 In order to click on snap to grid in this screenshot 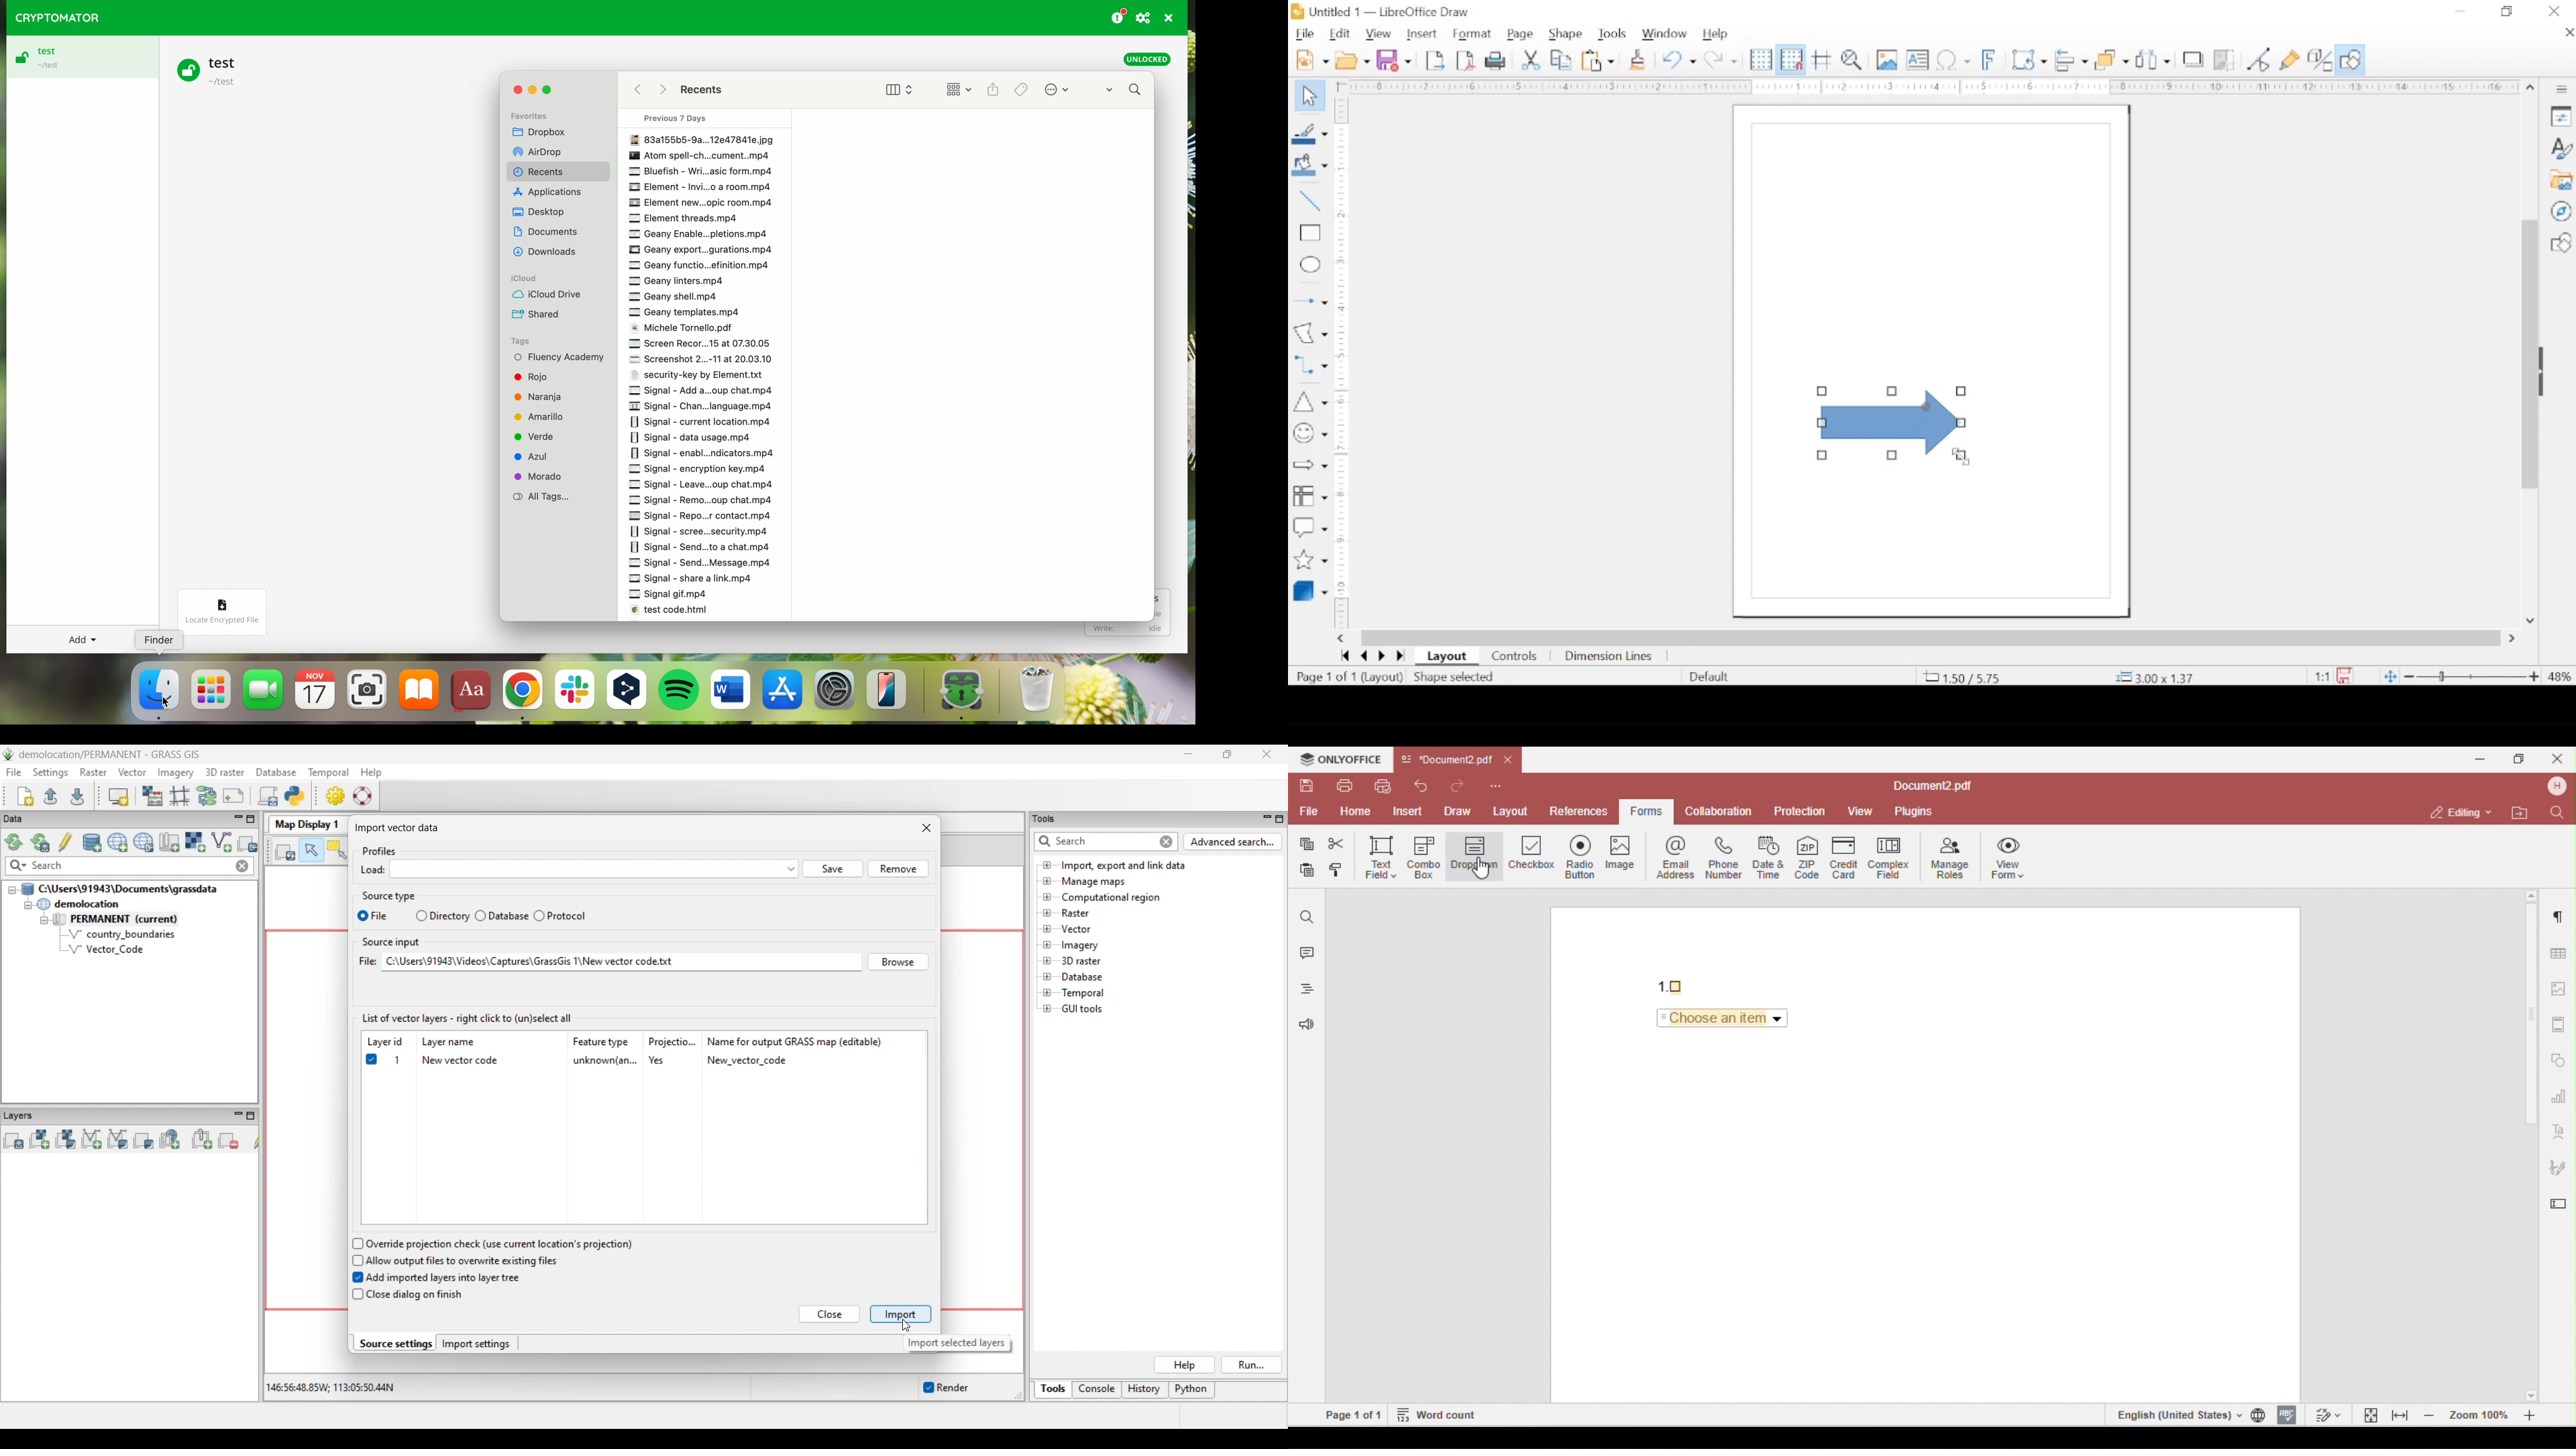, I will do `click(1791, 59)`.